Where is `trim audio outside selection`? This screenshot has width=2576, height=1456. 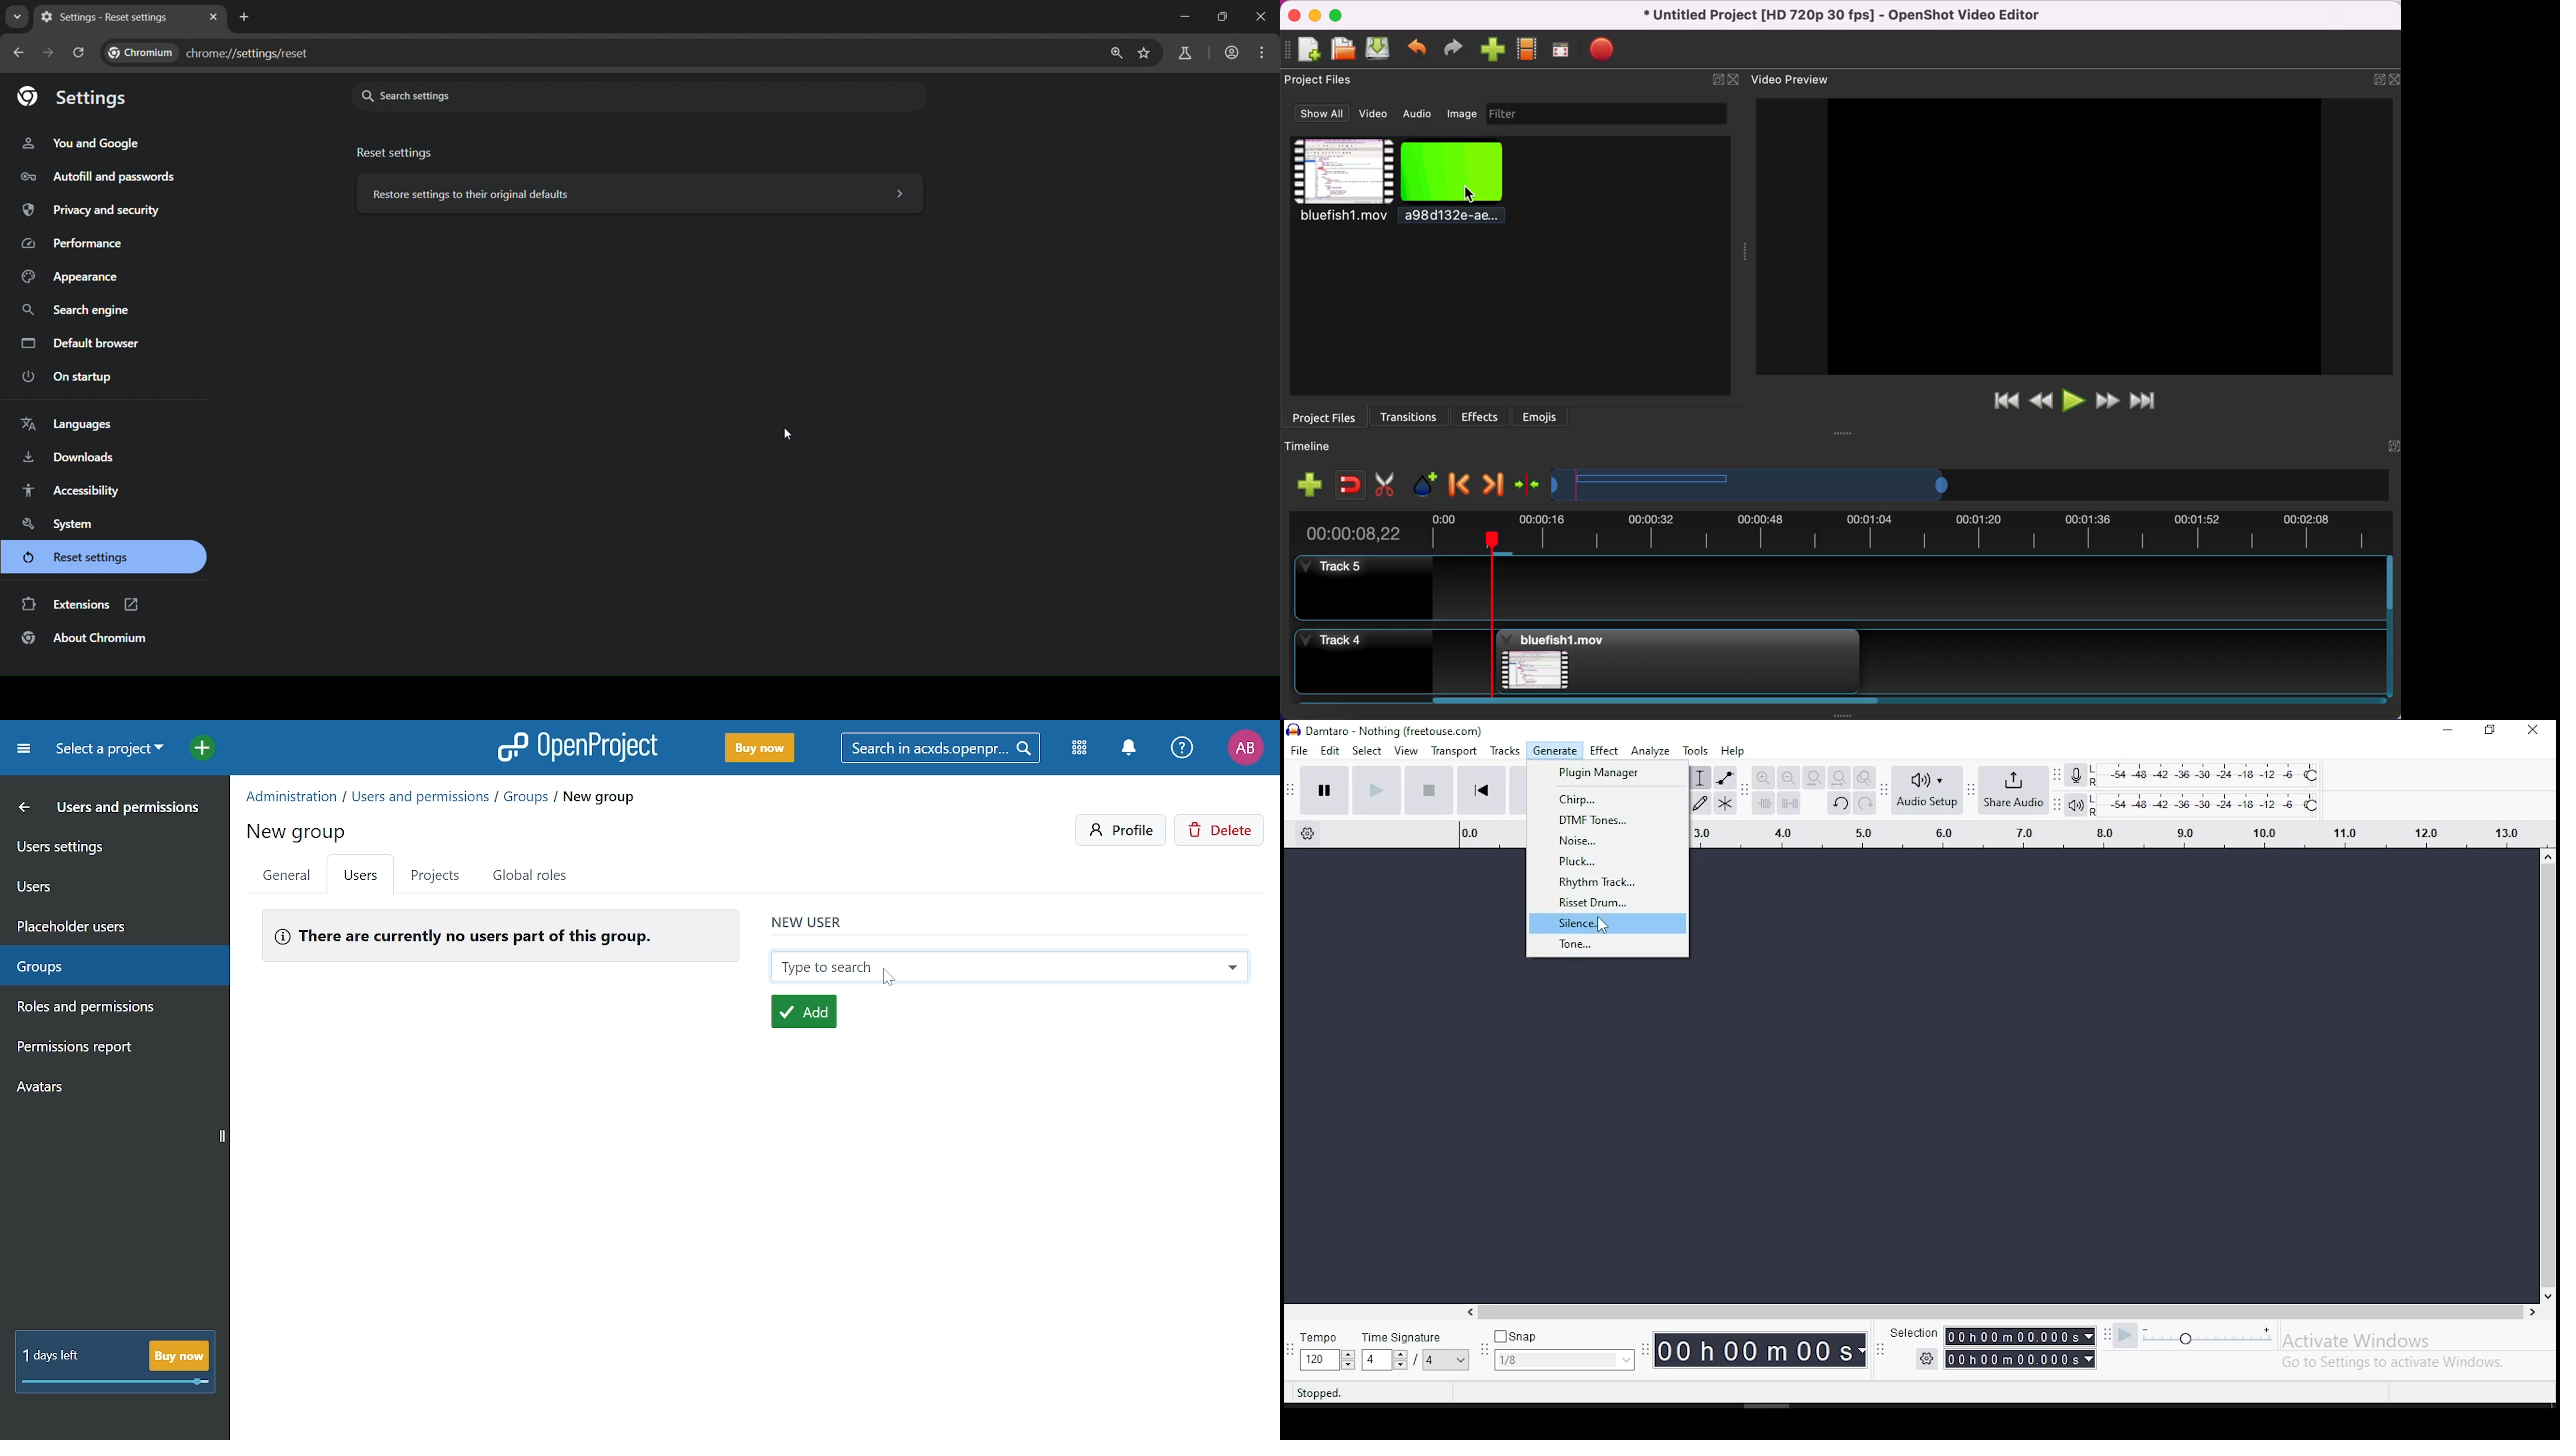 trim audio outside selection is located at coordinates (1763, 803).